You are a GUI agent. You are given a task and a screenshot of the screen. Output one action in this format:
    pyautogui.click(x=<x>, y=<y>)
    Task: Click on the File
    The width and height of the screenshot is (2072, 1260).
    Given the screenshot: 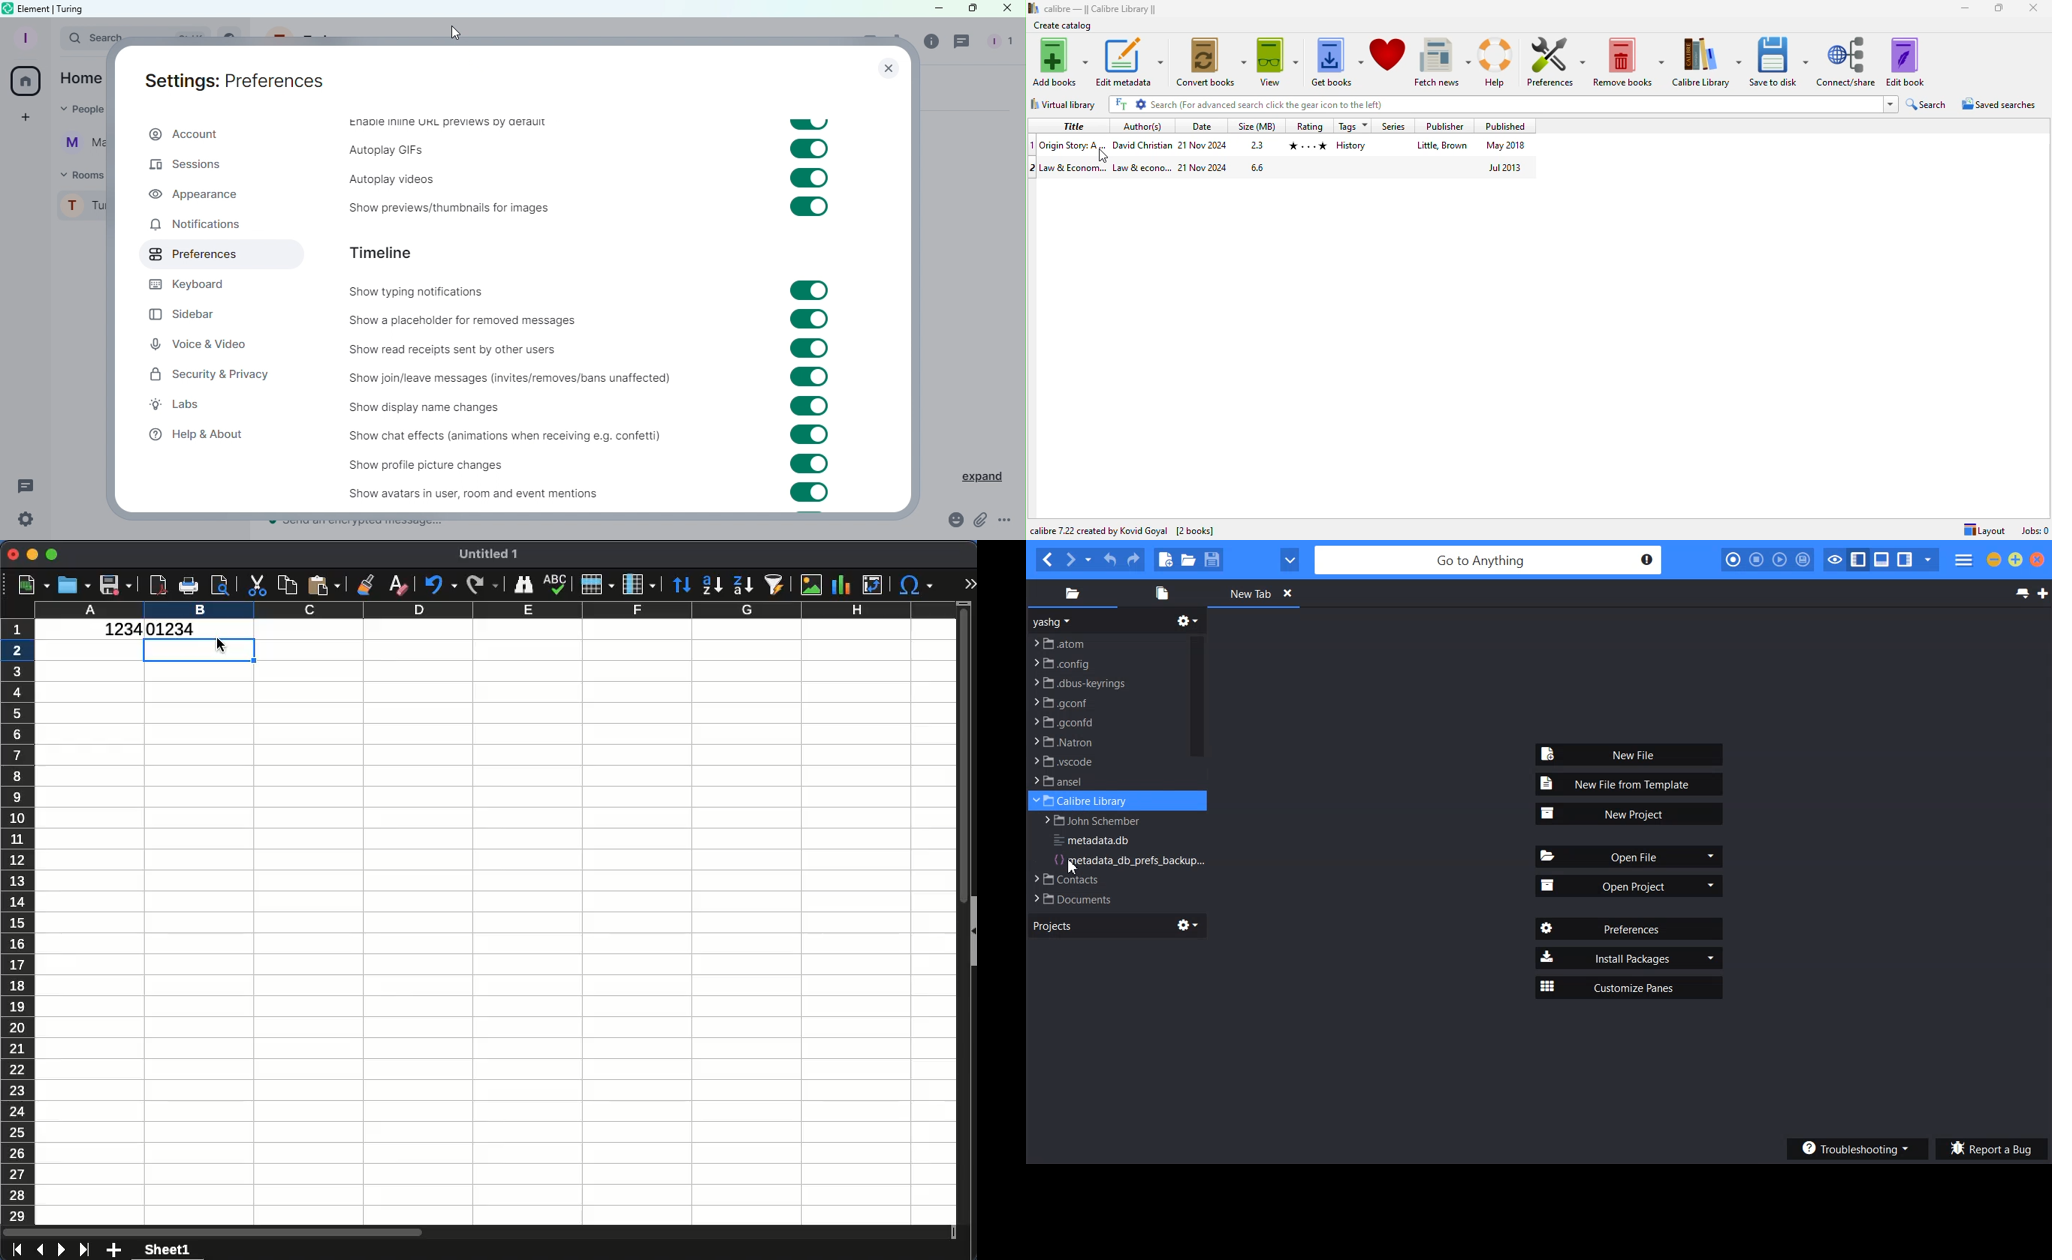 What is the action you would take?
    pyautogui.click(x=1105, y=781)
    